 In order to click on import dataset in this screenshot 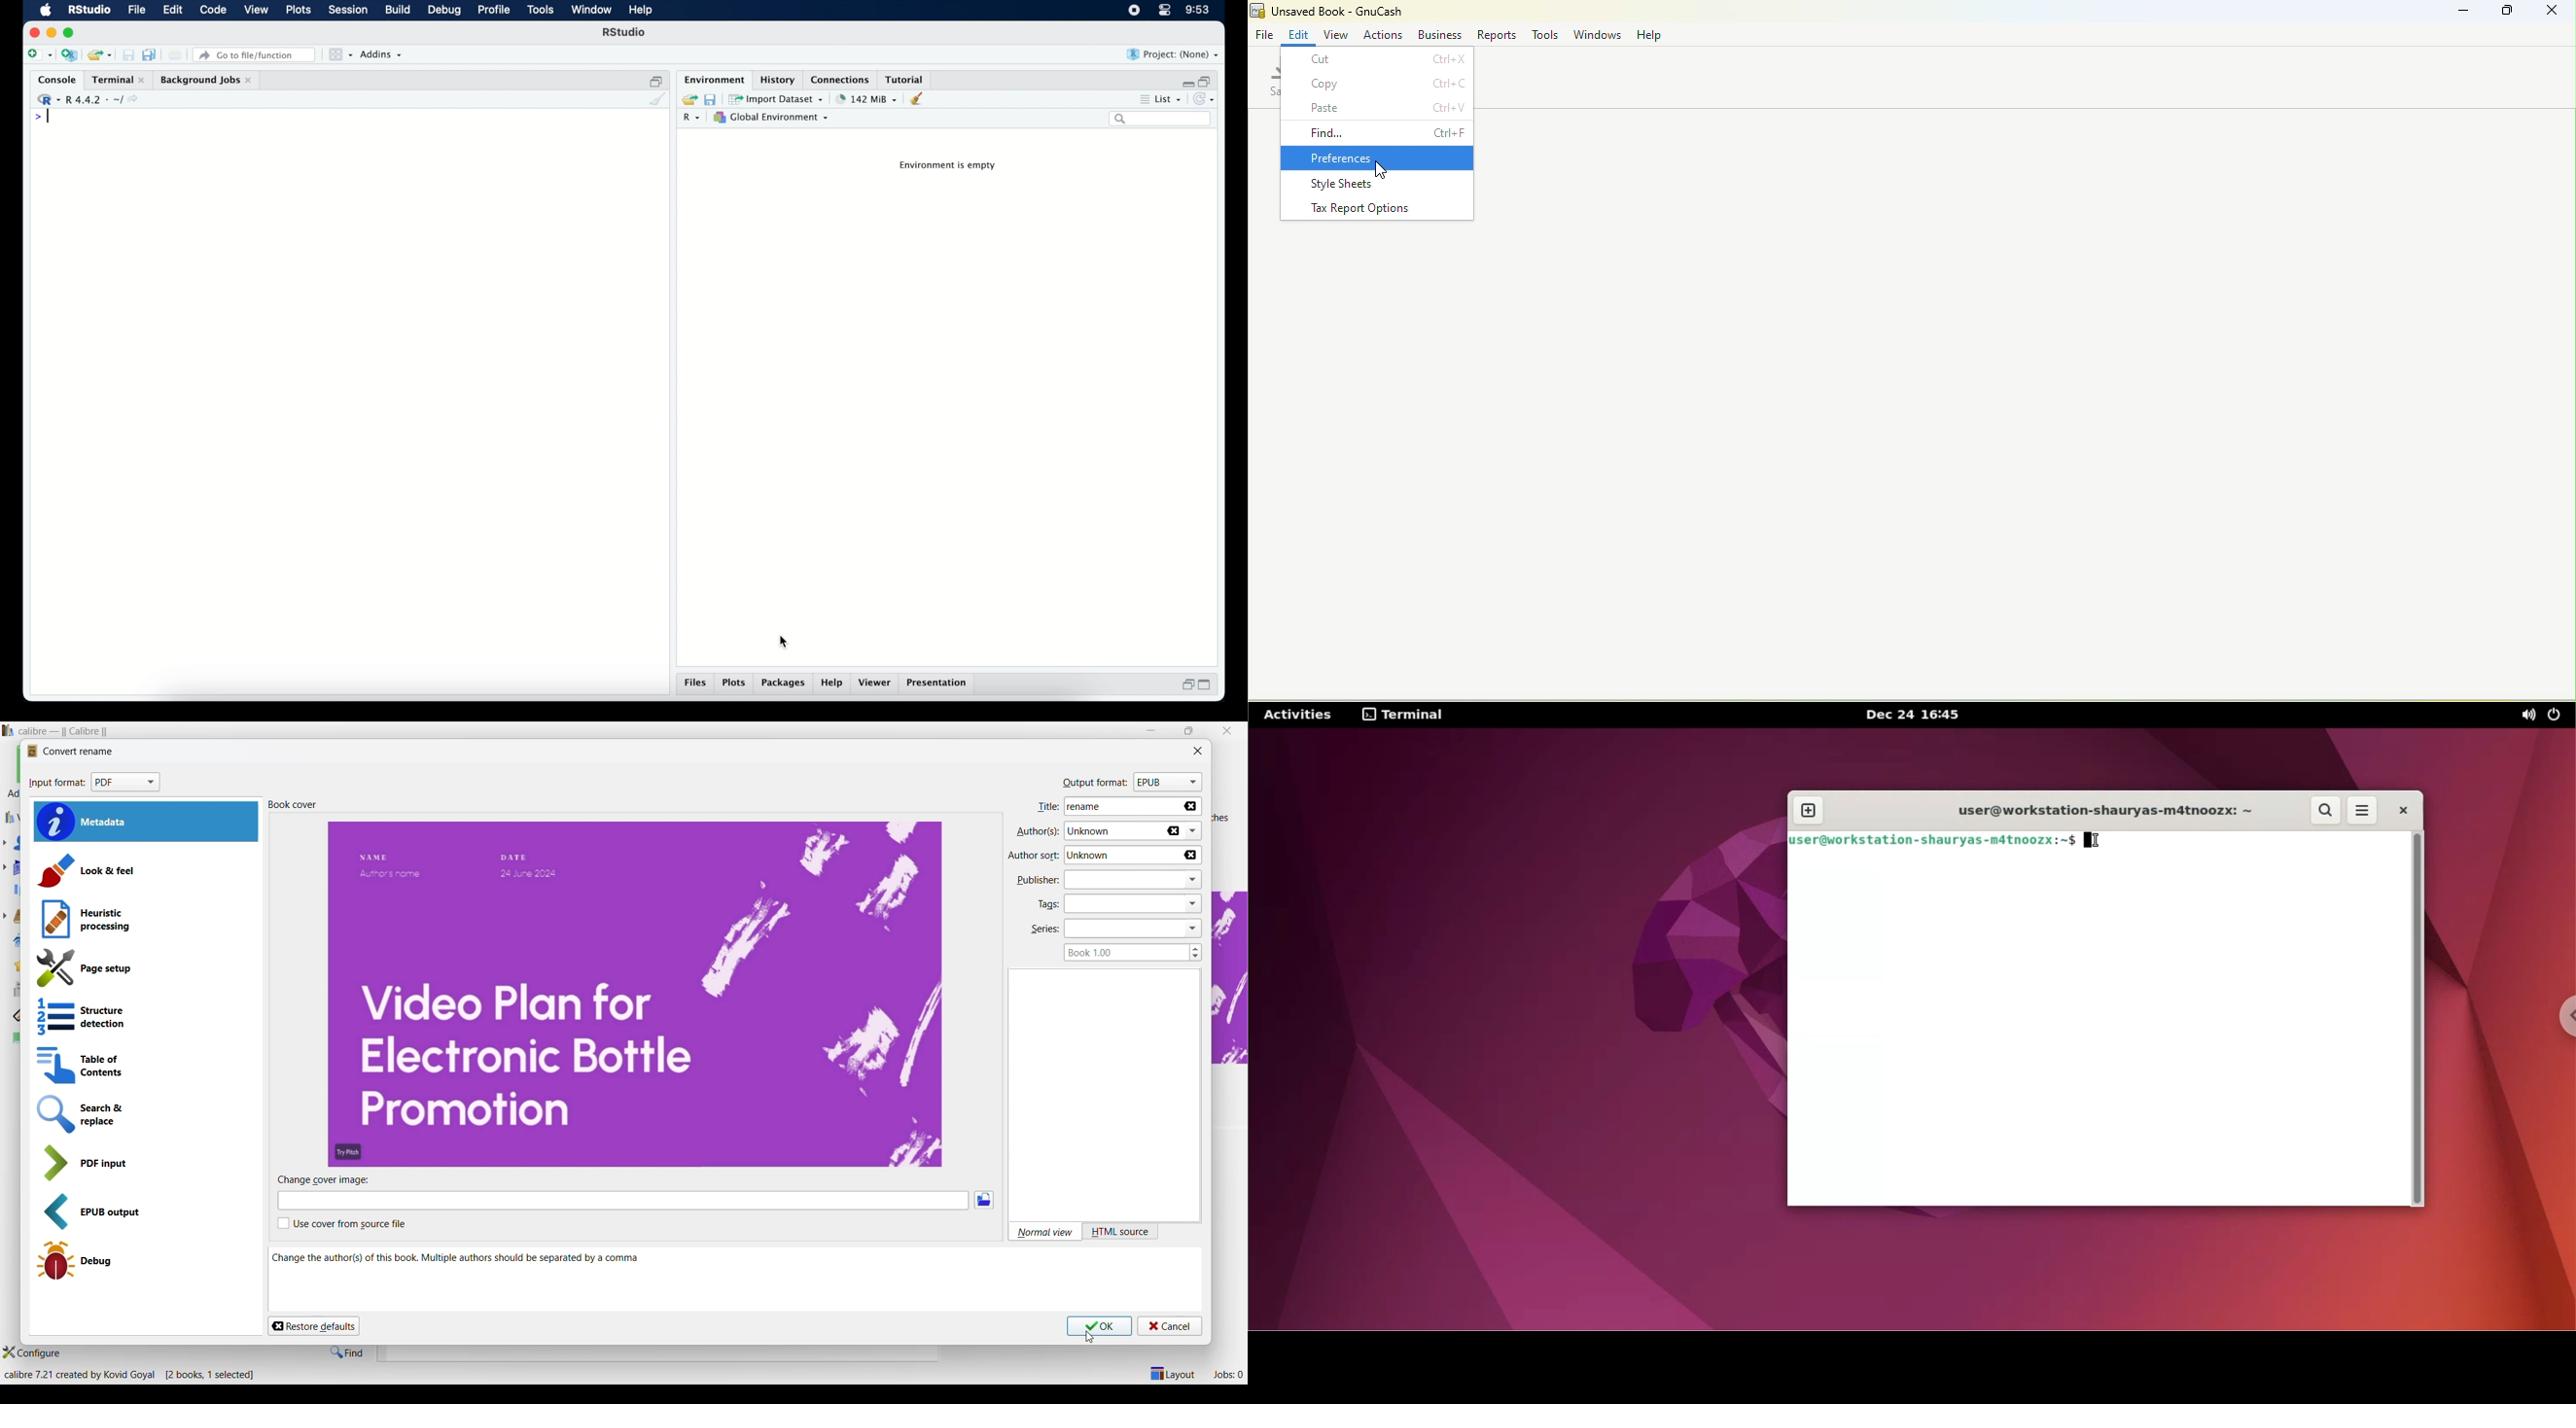, I will do `click(778, 98)`.